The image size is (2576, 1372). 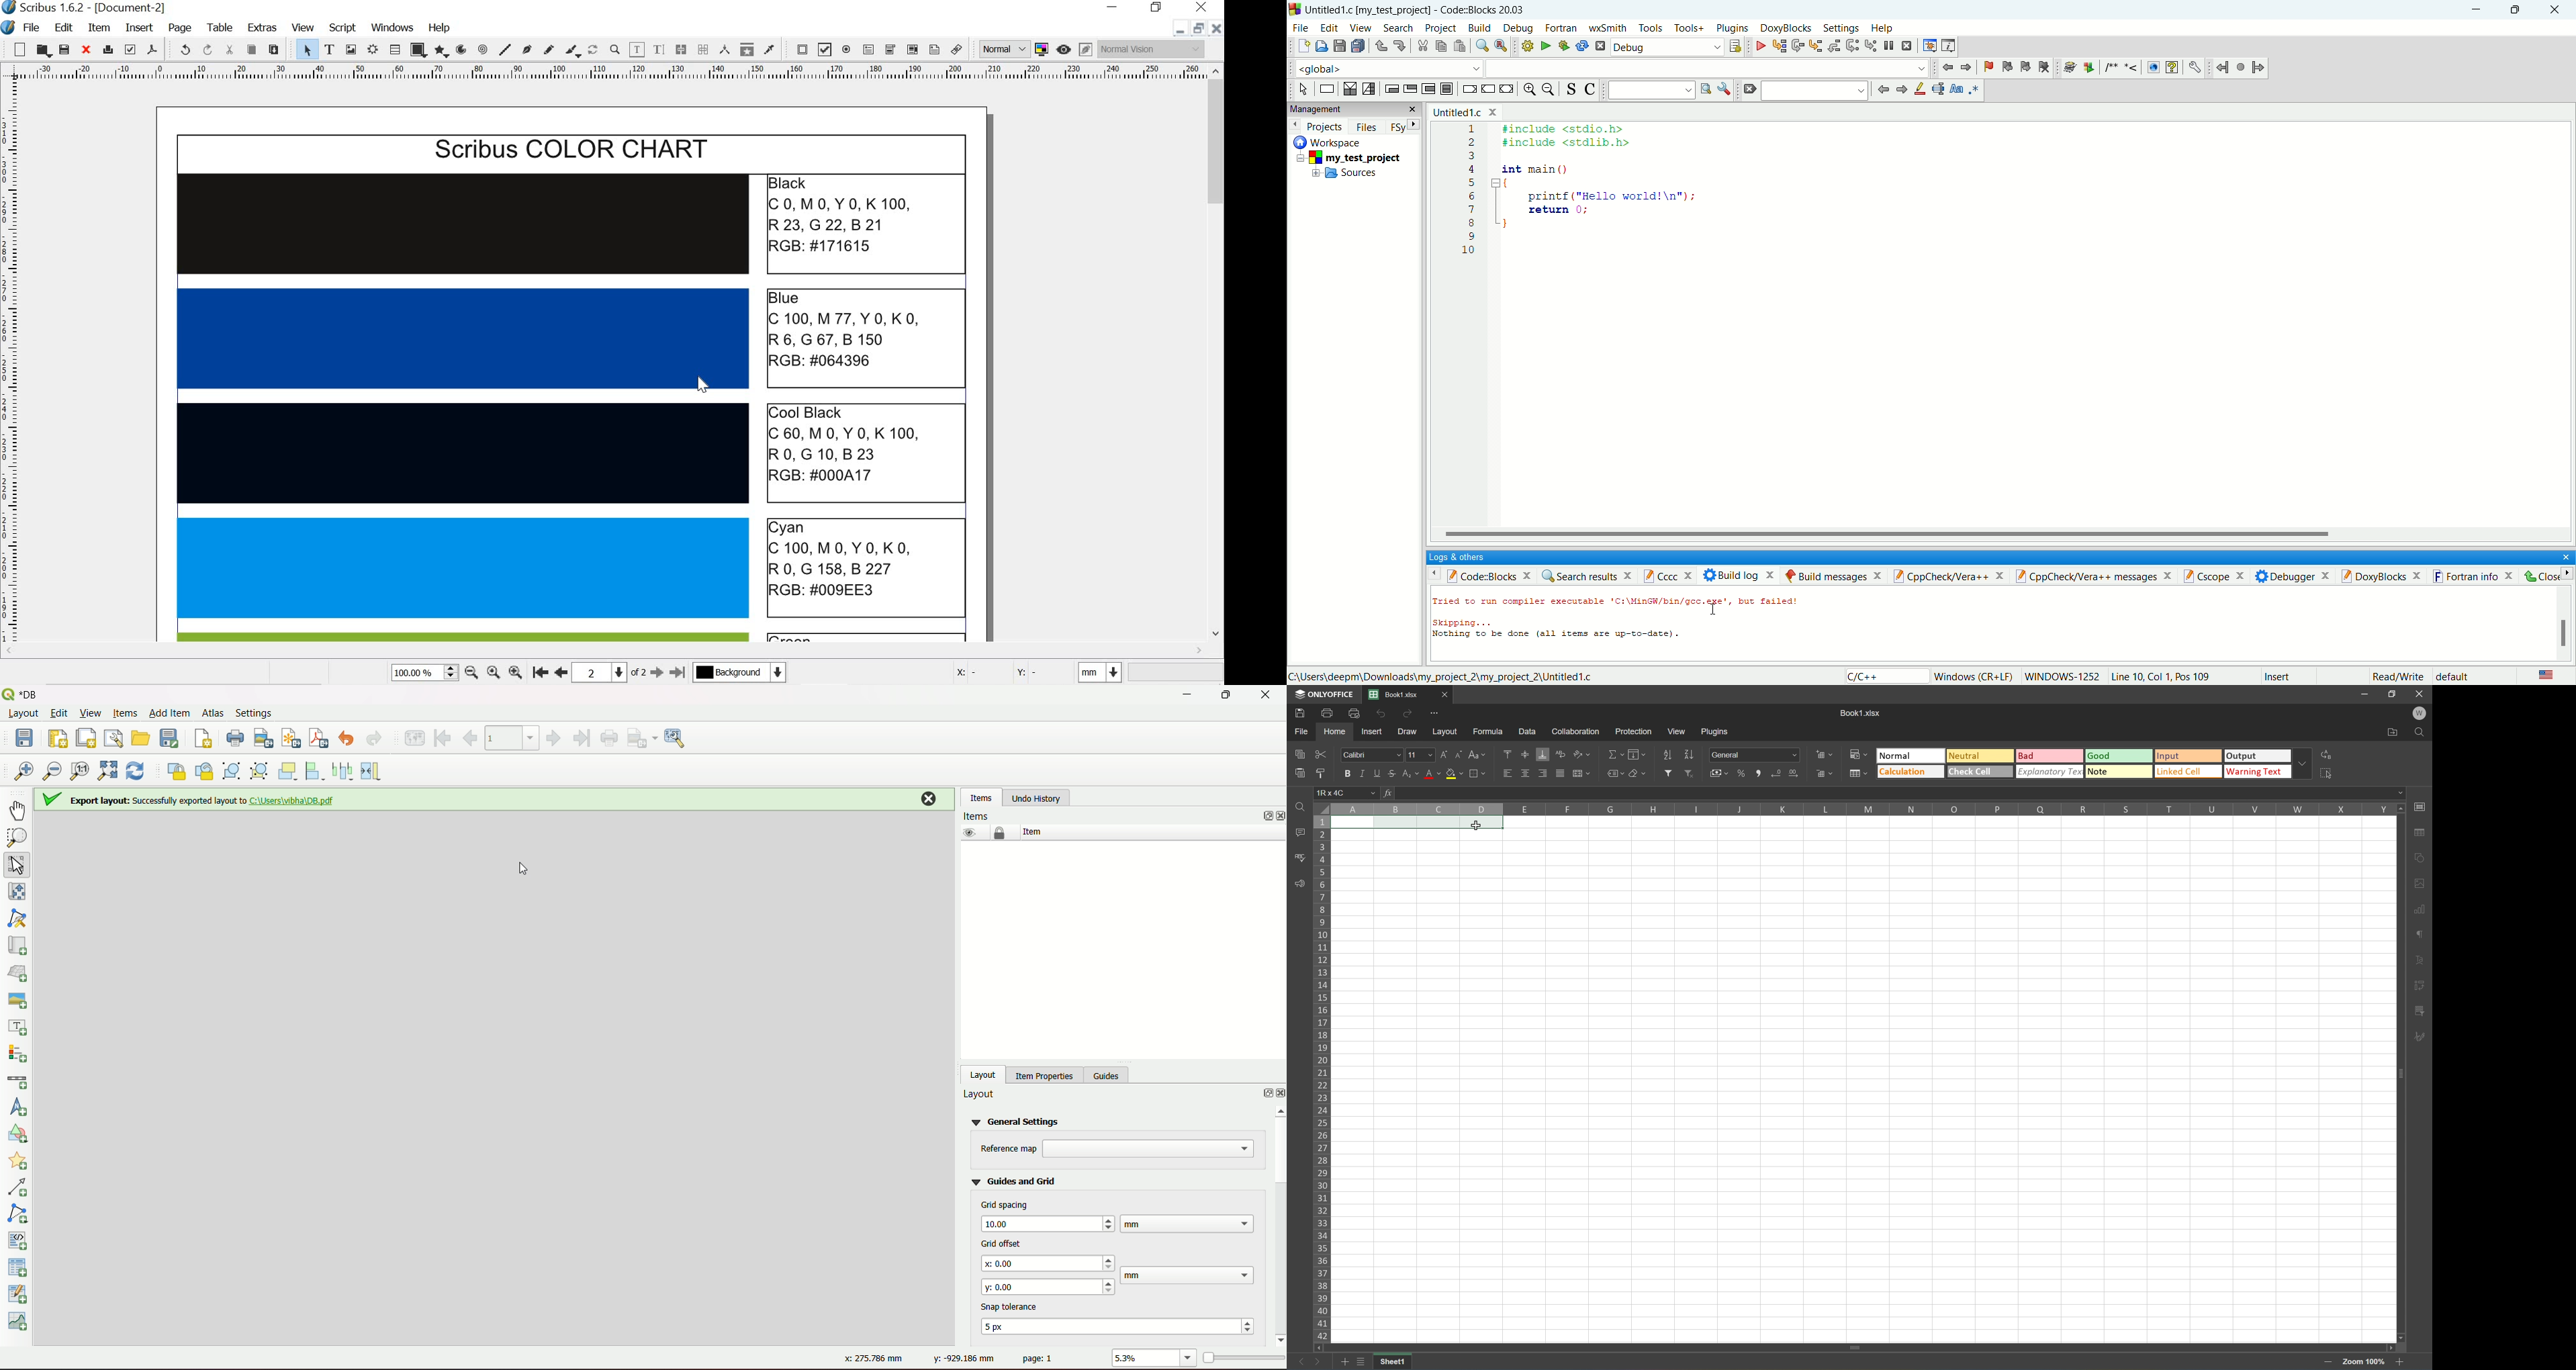 What do you see at coordinates (1009, 1149) in the screenshot?
I see `Reference map` at bounding box center [1009, 1149].